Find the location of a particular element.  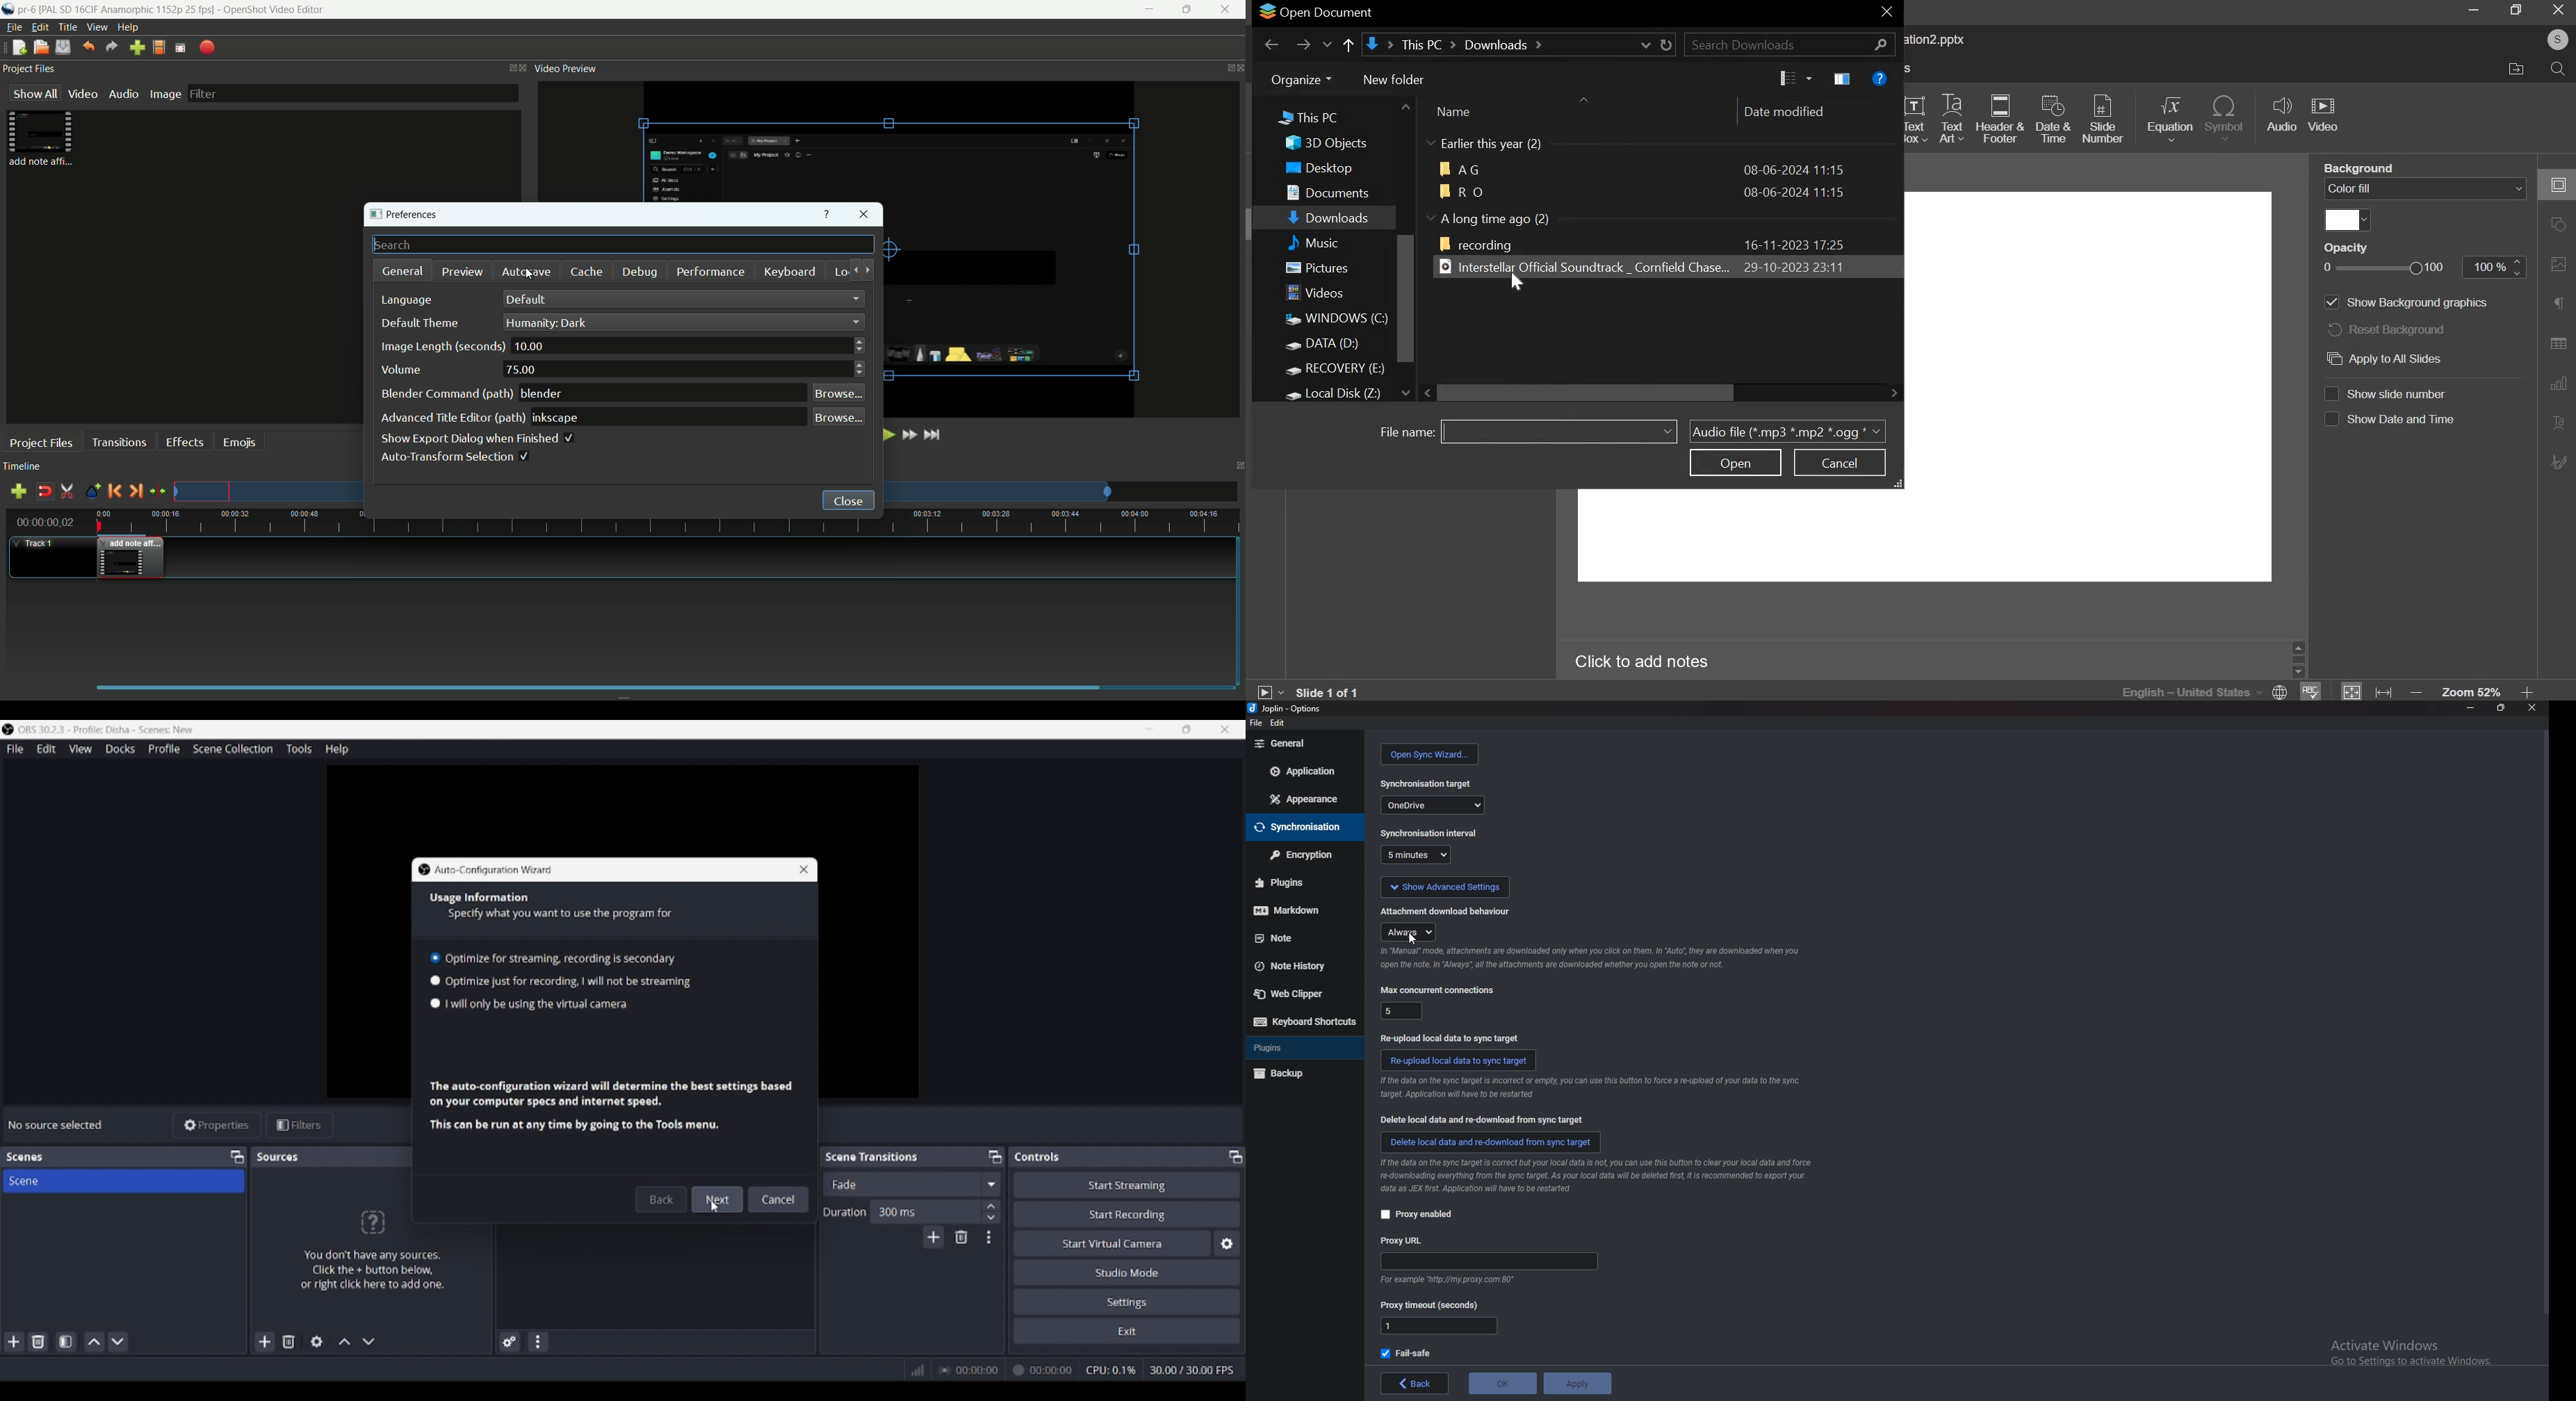

proxy url is located at coordinates (1402, 1241).